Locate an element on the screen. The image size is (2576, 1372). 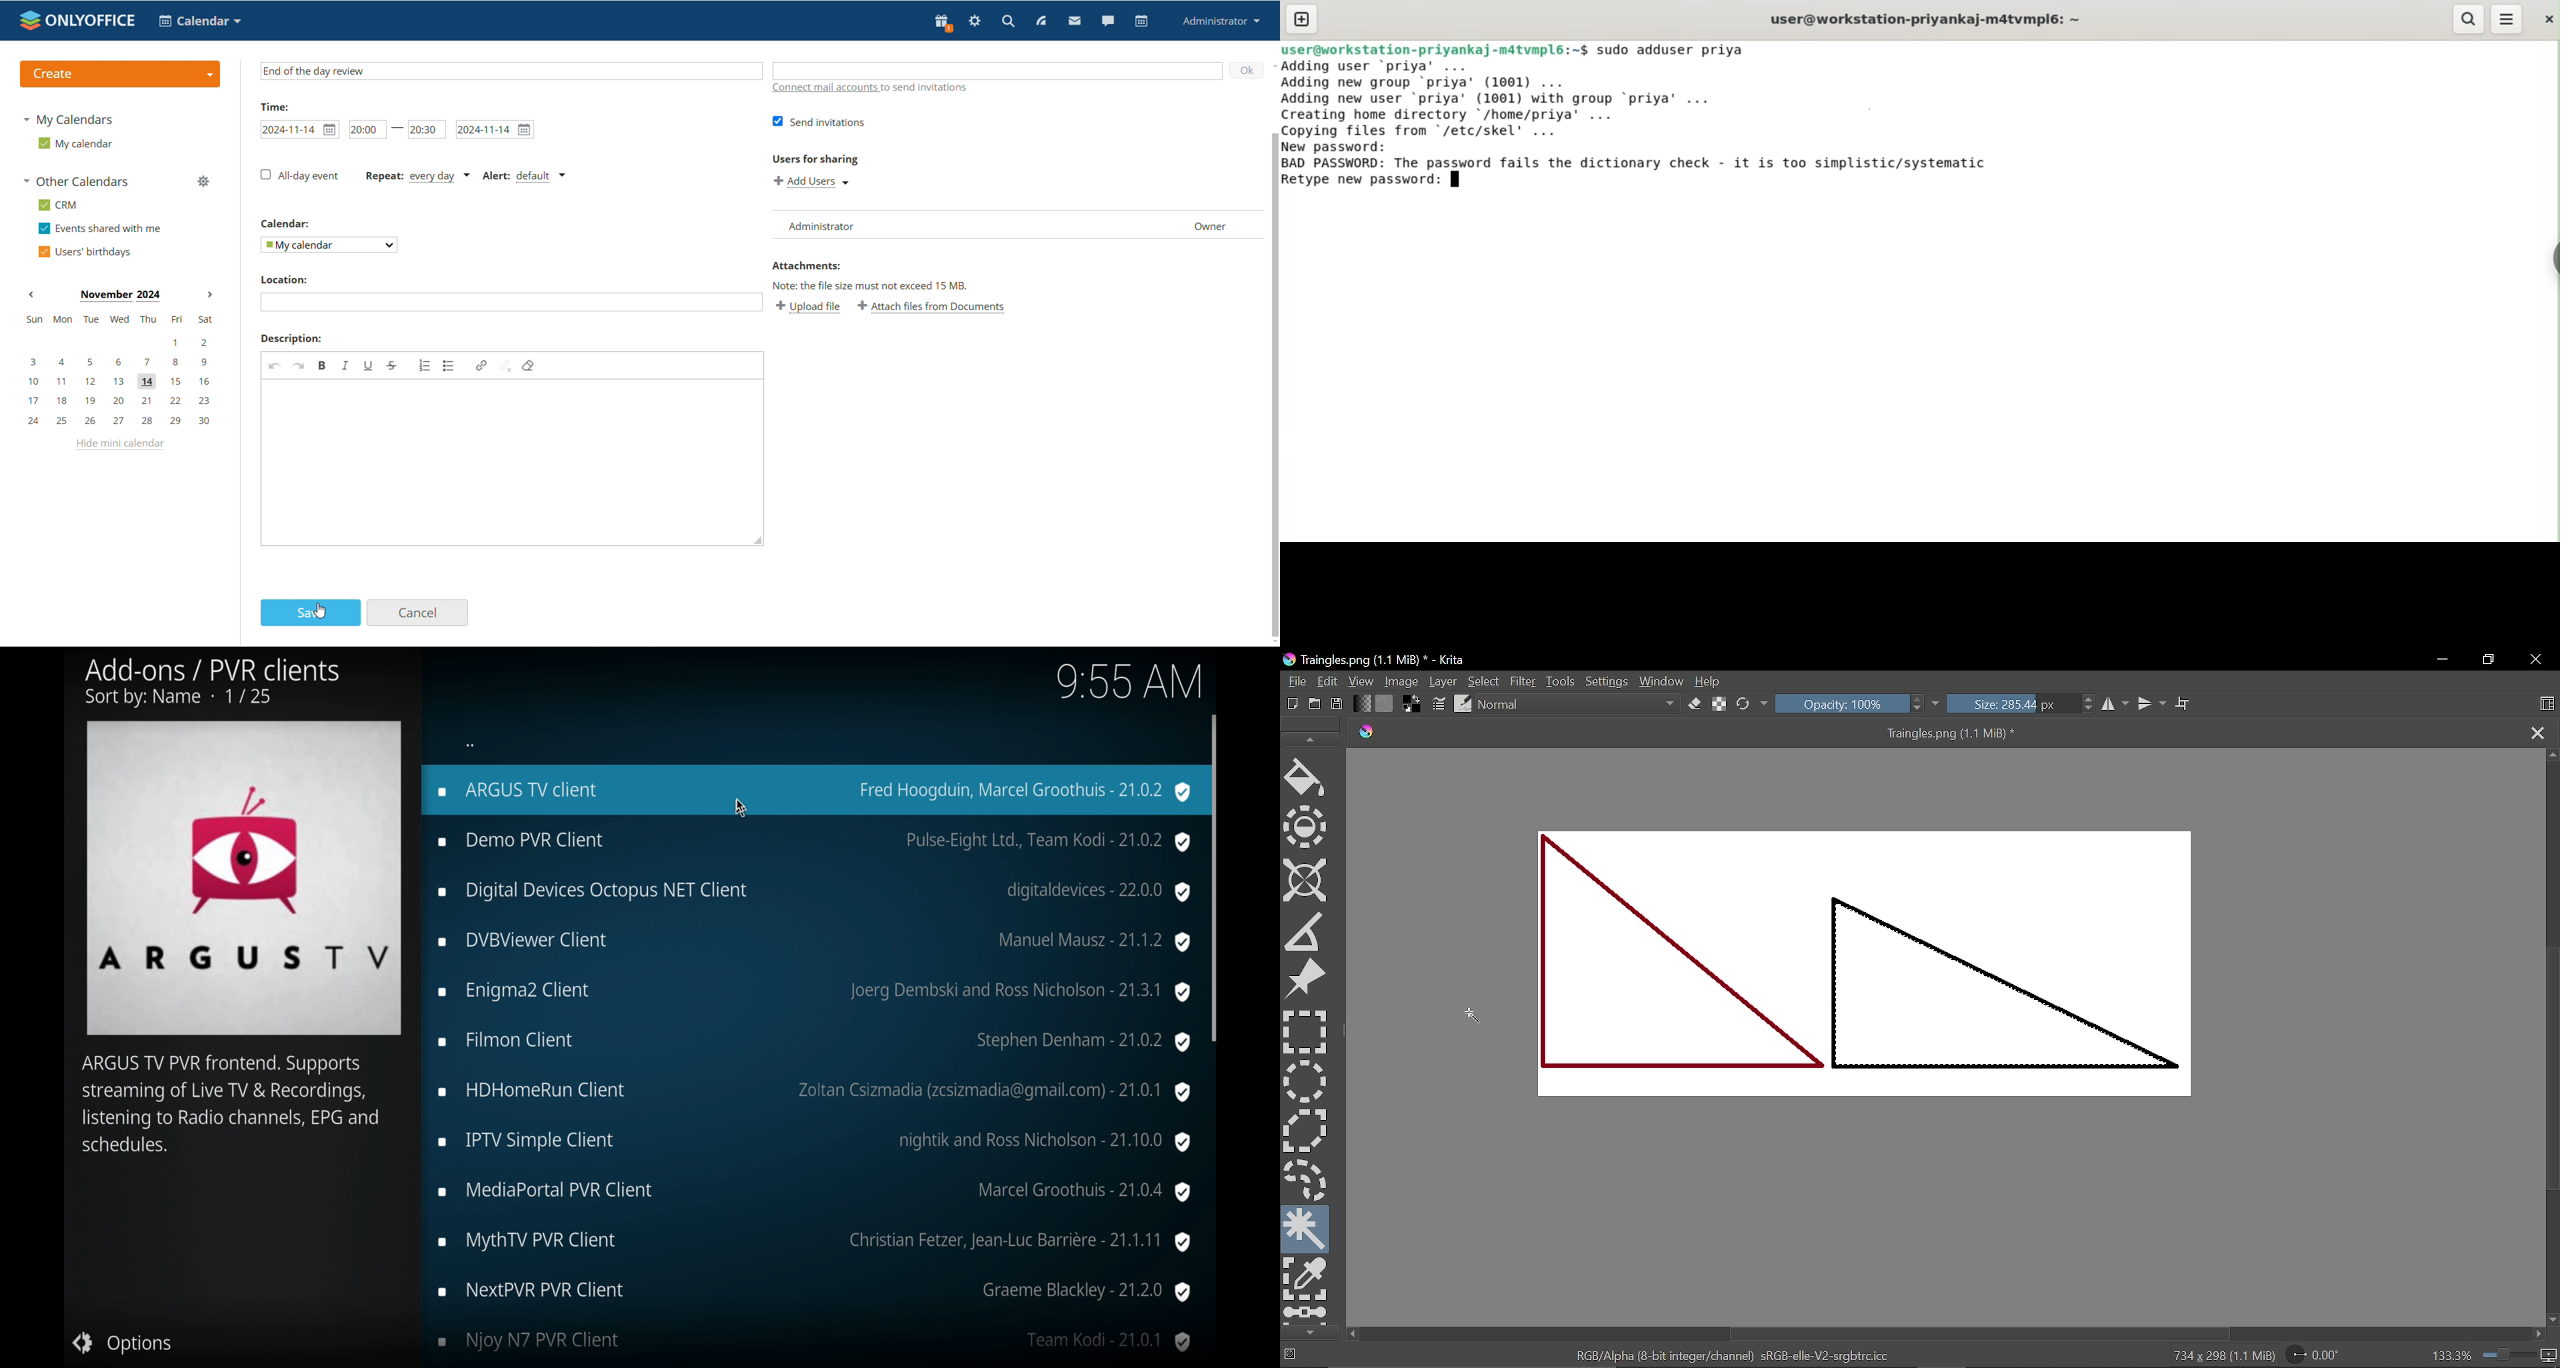
argus tv client is located at coordinates (811, 790).